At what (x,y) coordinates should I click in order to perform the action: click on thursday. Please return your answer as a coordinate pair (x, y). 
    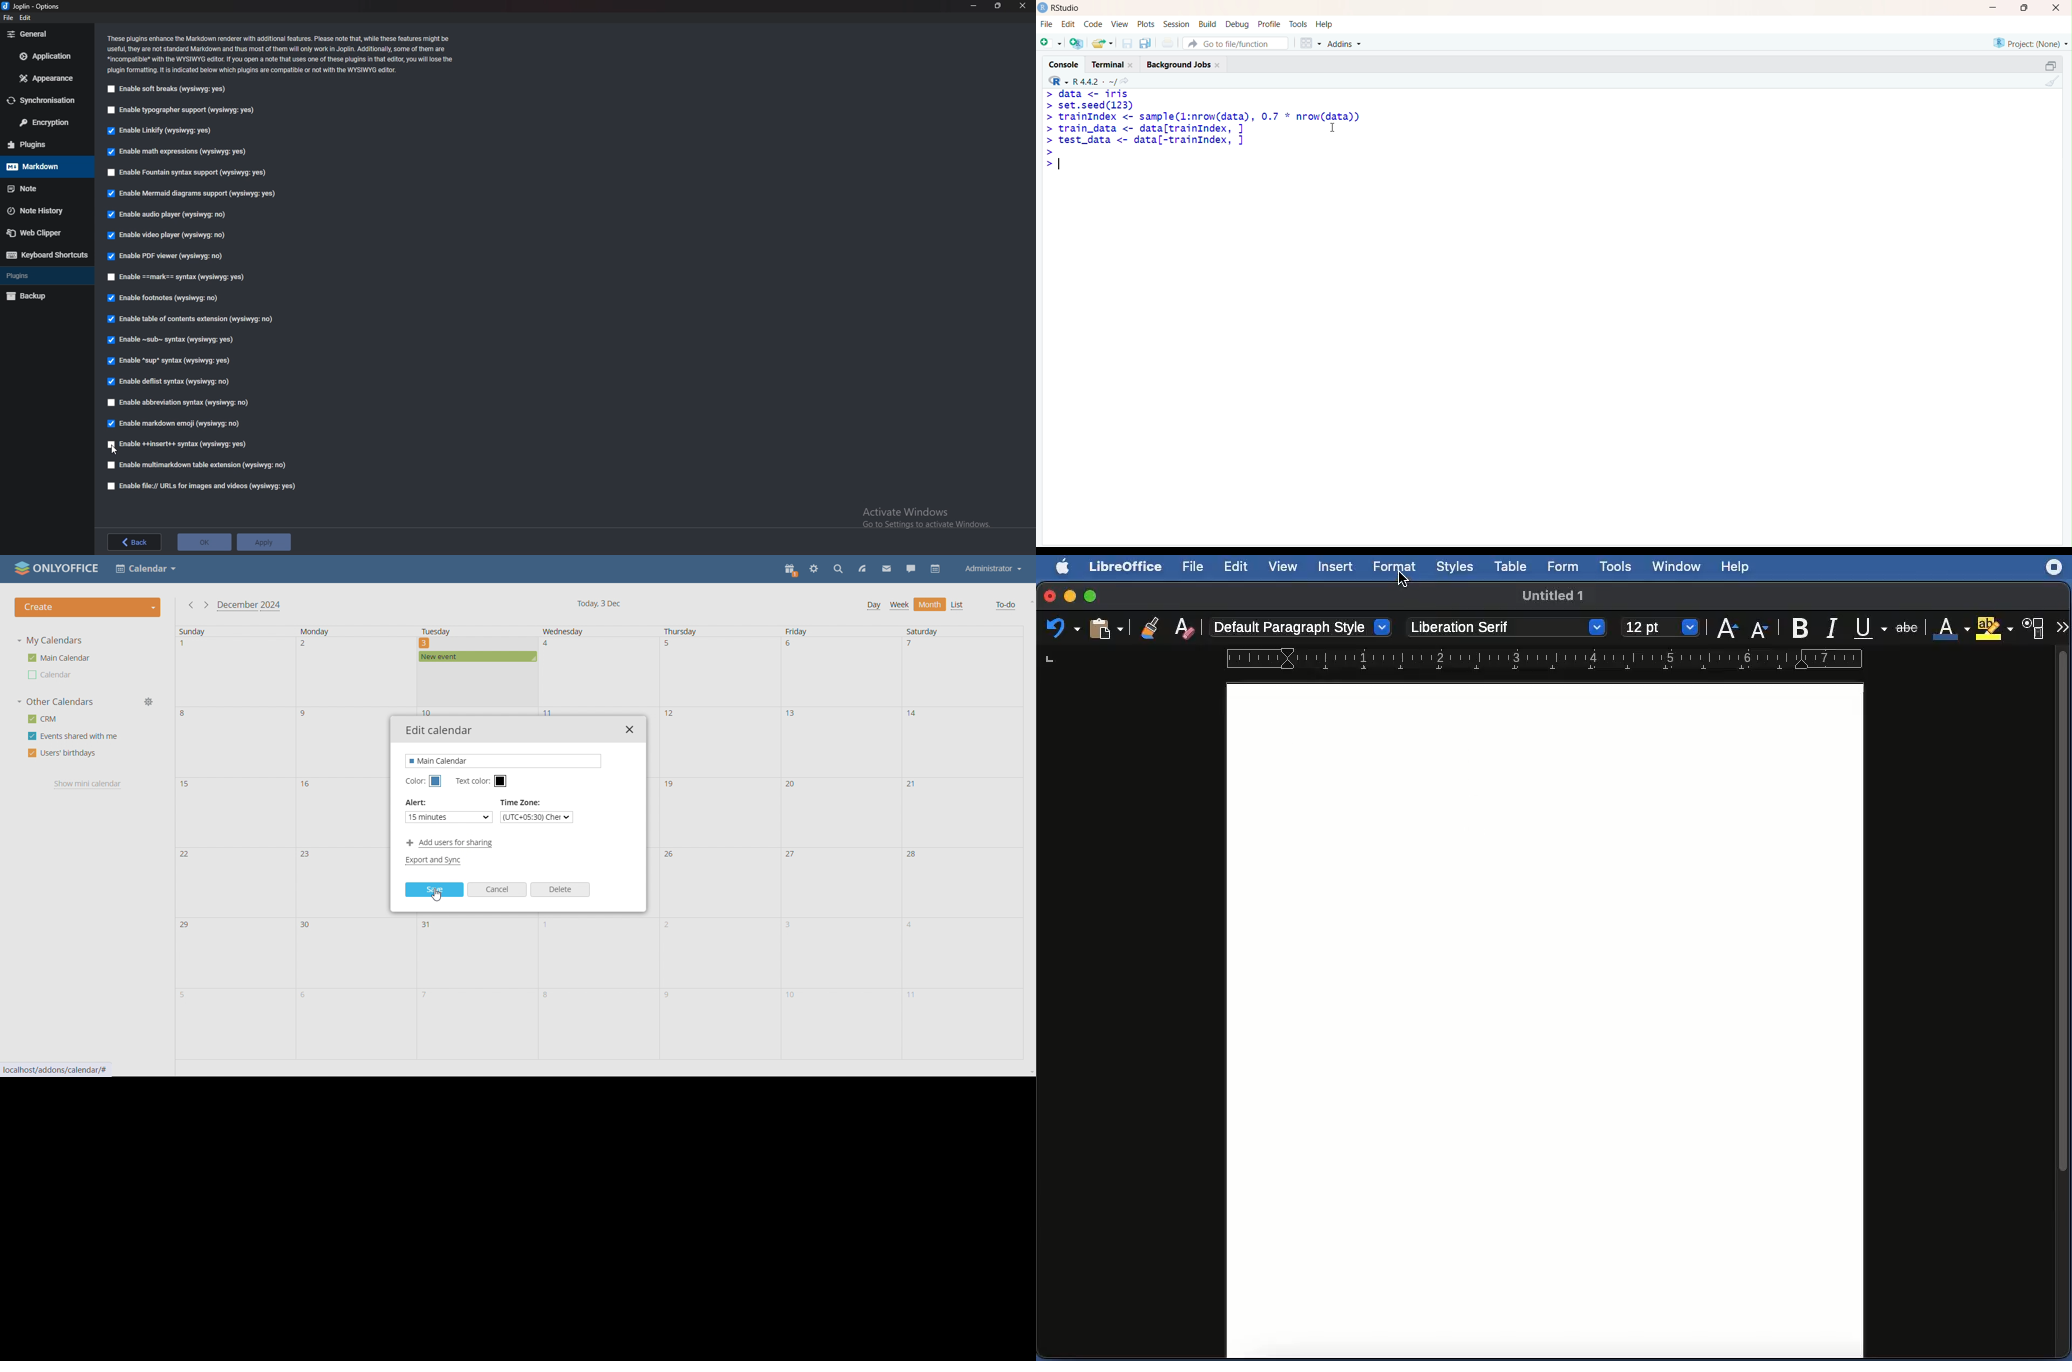
    Looking at the image, I should click on (691, 632).